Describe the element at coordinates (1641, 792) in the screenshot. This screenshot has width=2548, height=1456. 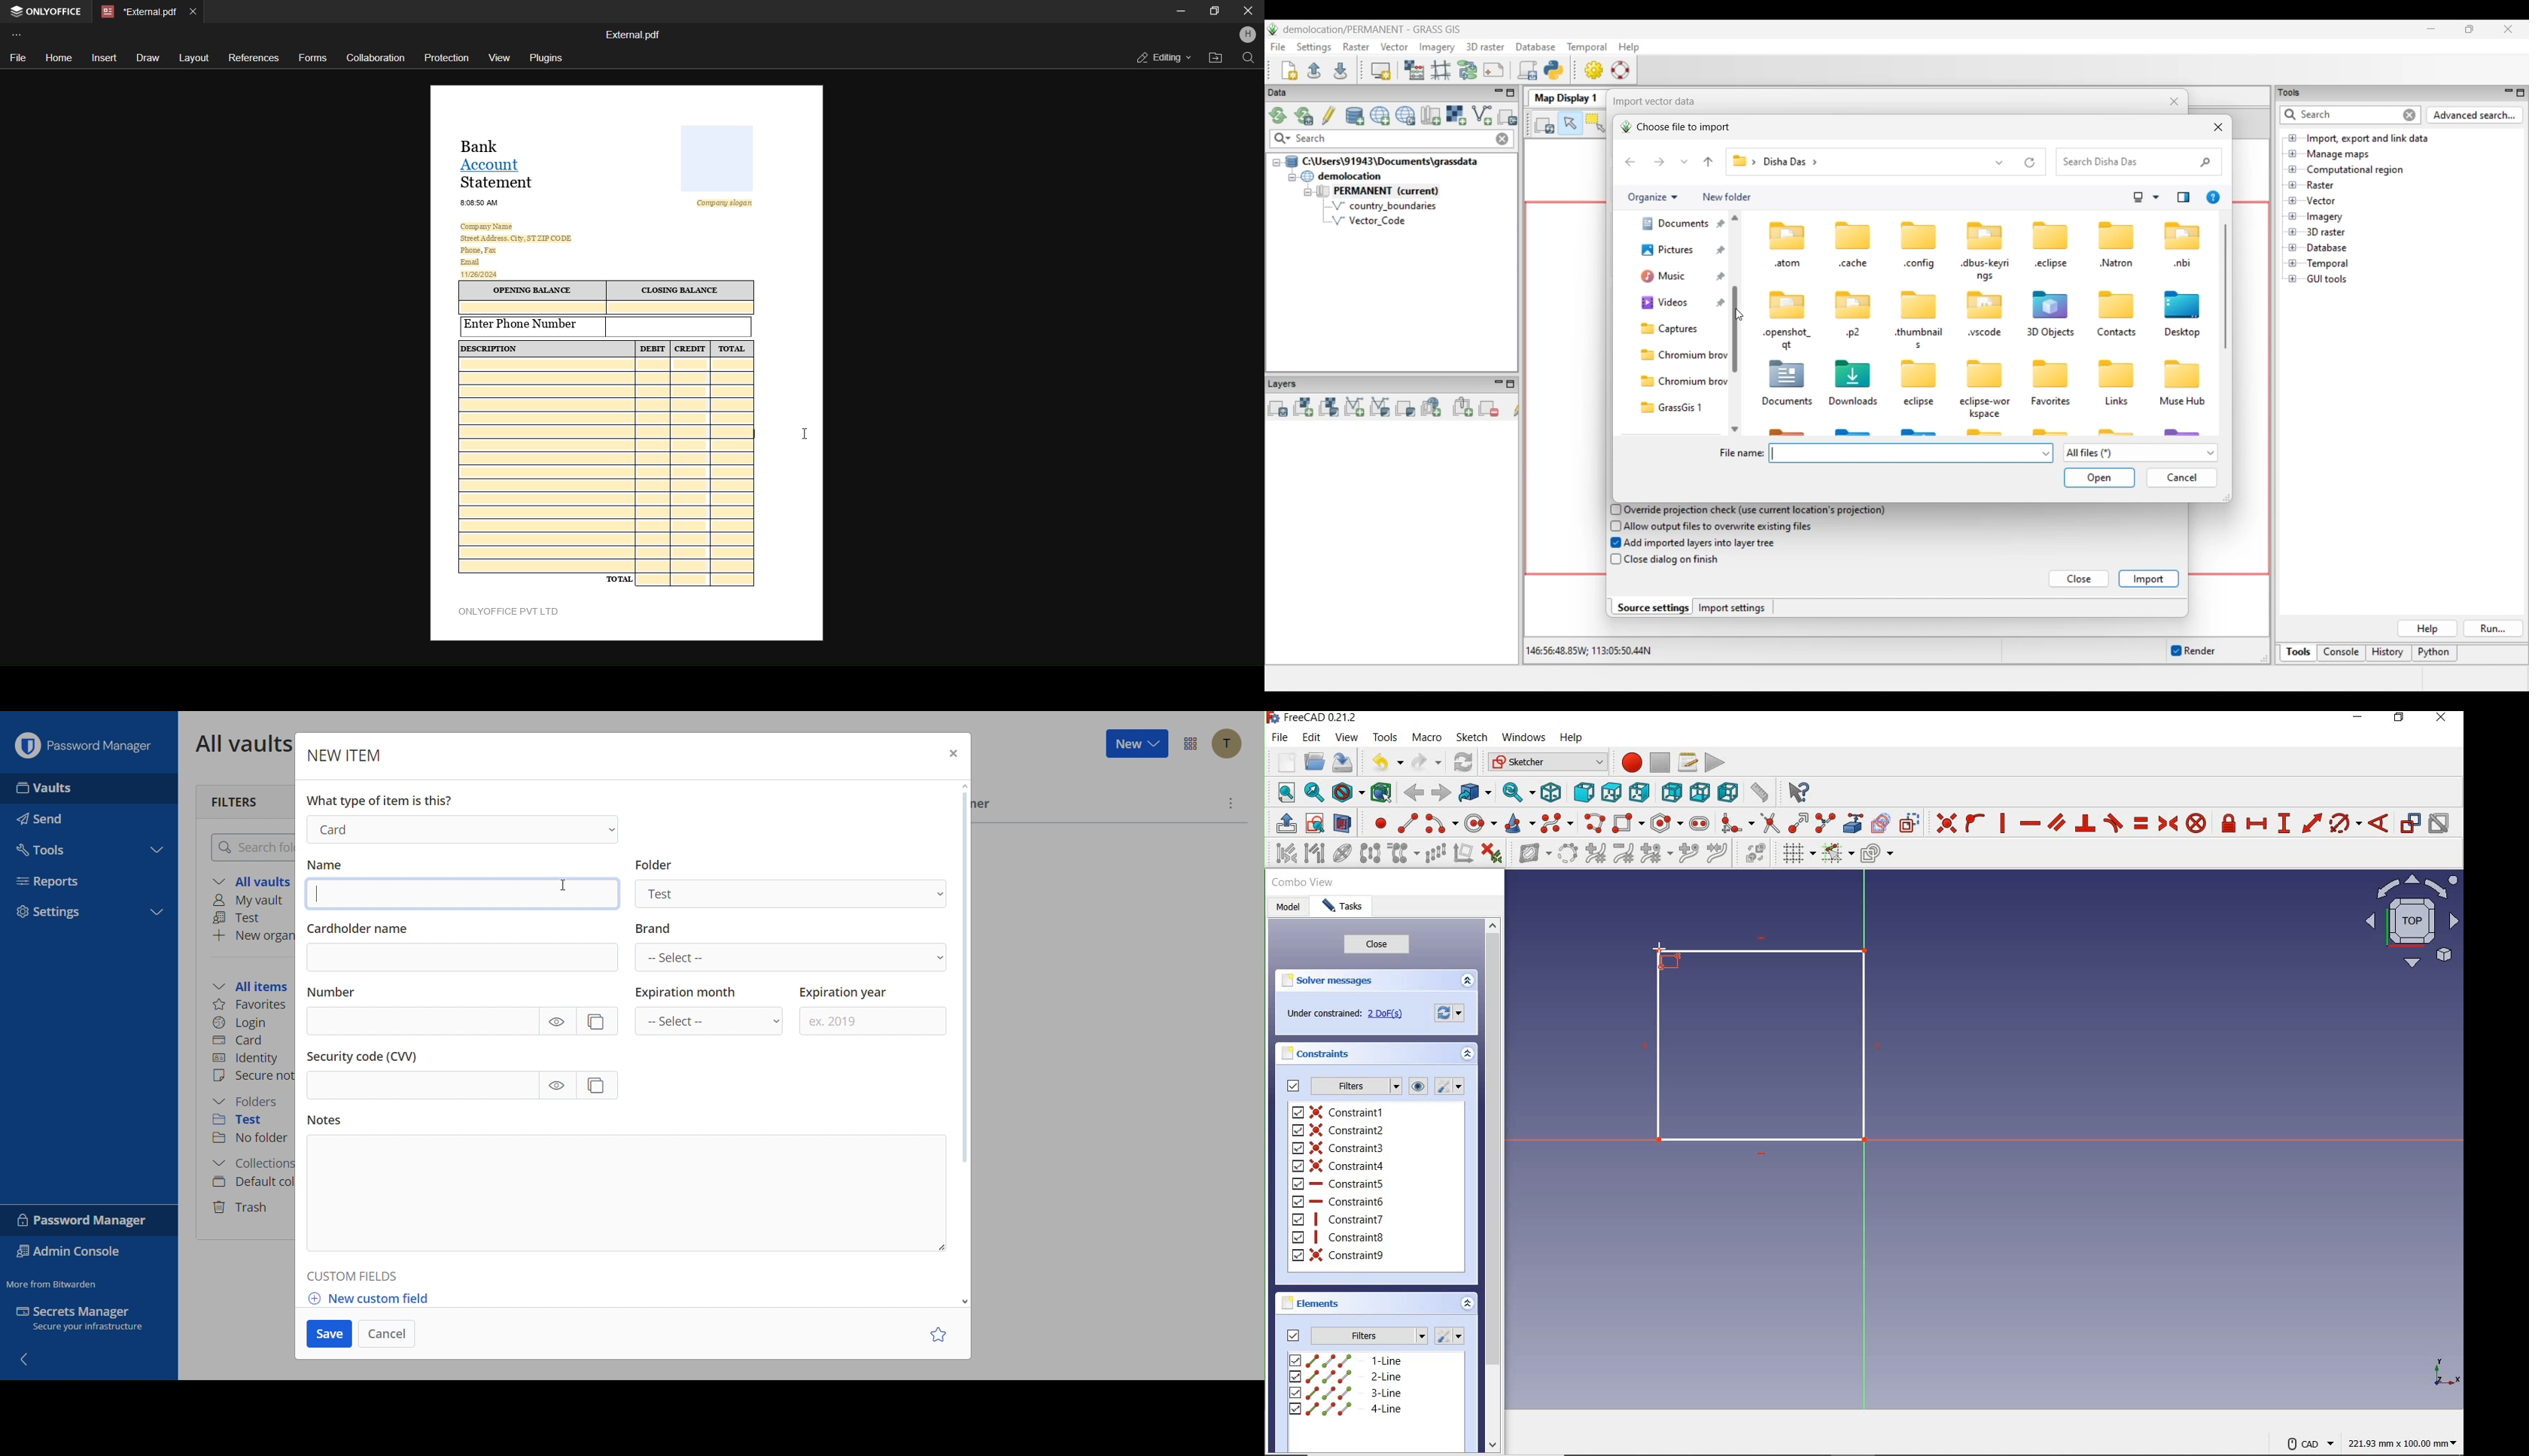
I see `right` at that location.